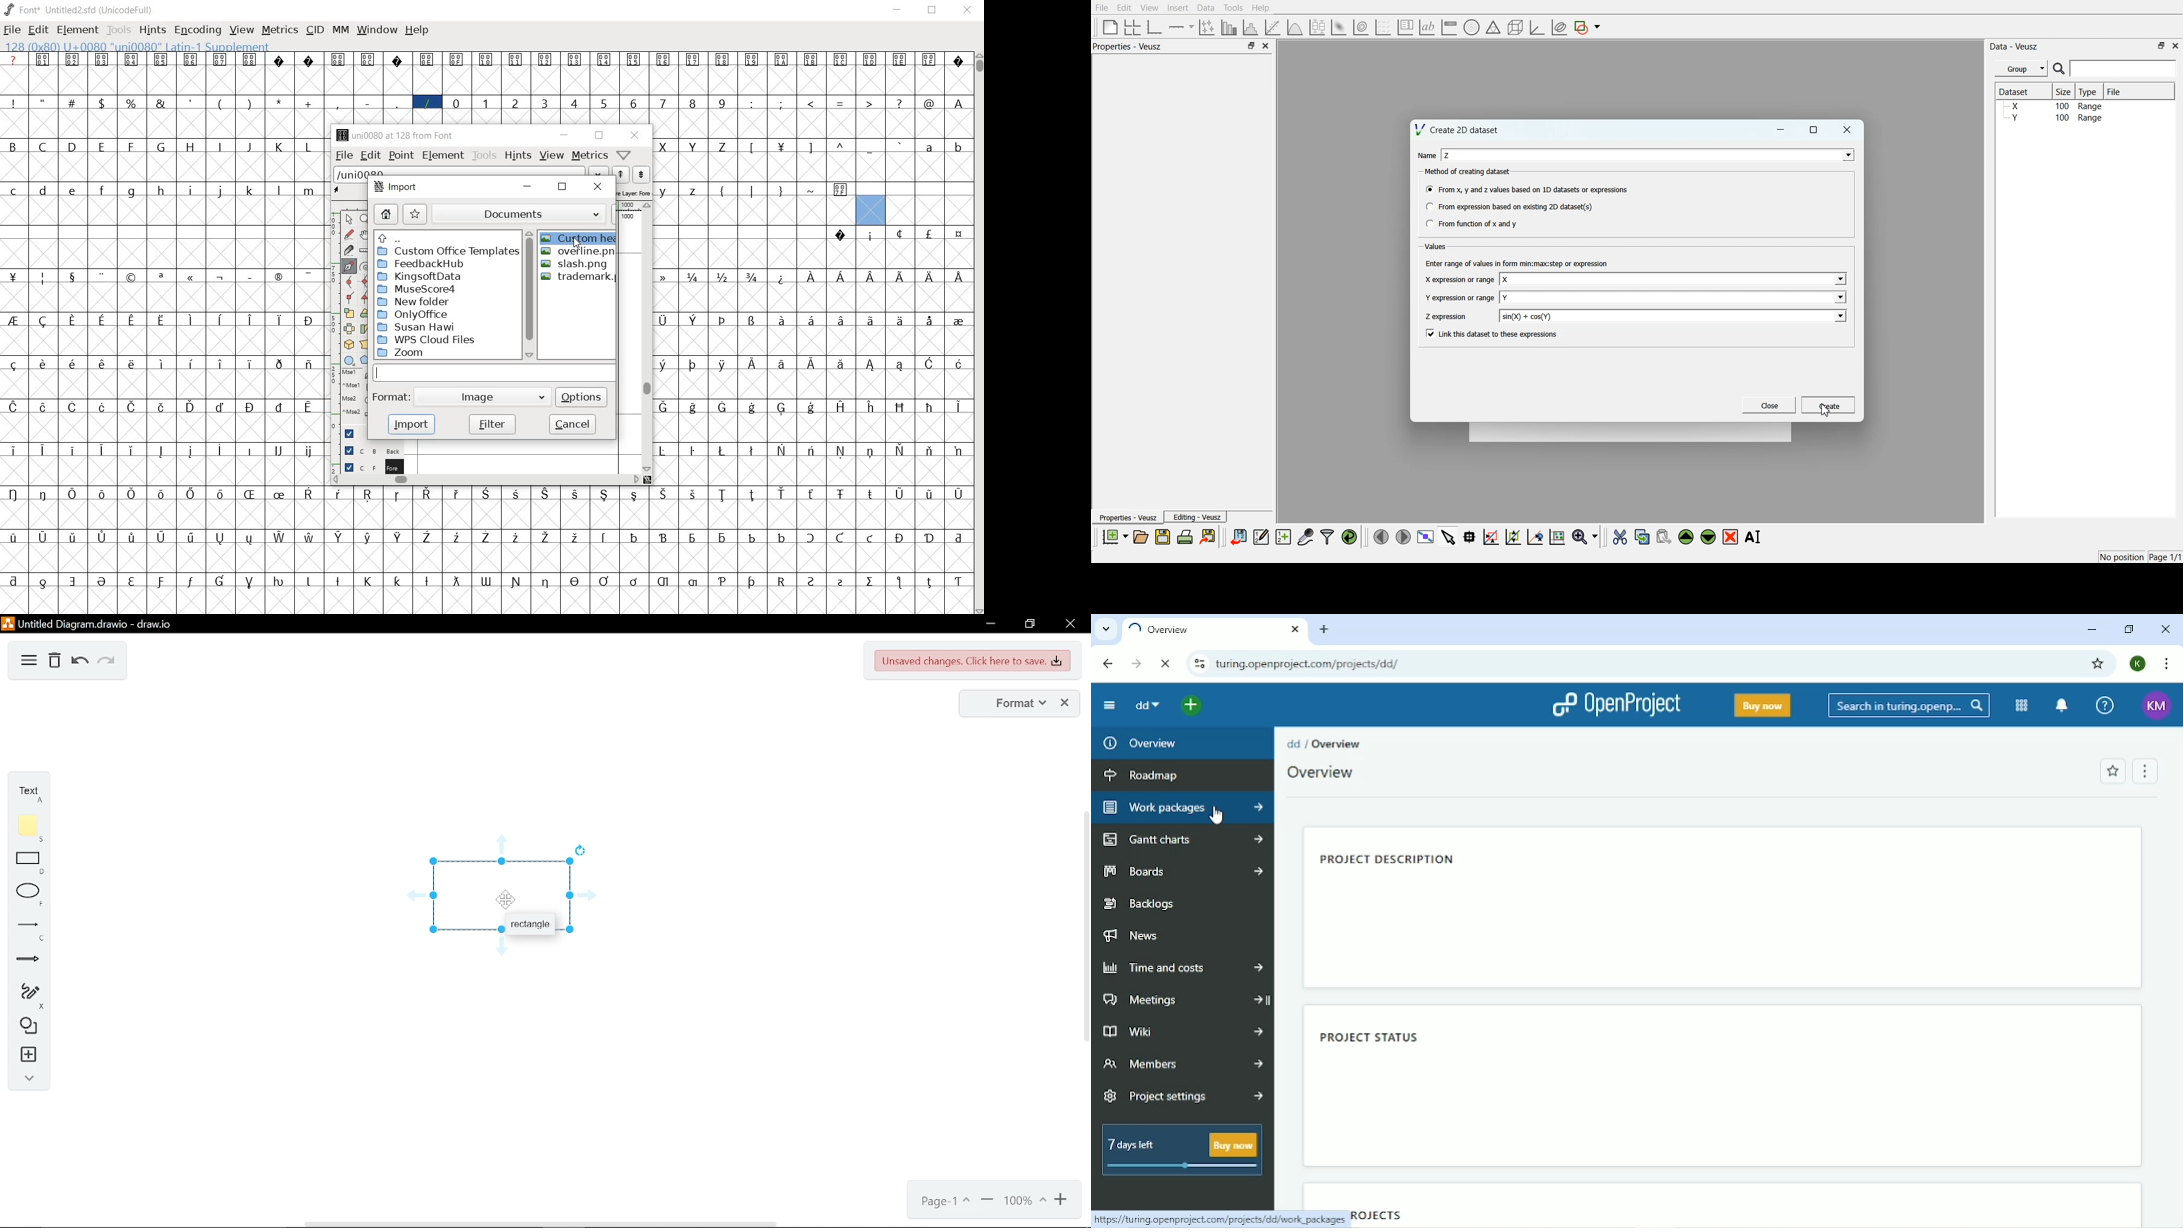 This screenshot has width=2184, height=1232. What do you see at coordinates (871, 494) in the screenshot?
I see `glyph` at bounding box center [871, 494].